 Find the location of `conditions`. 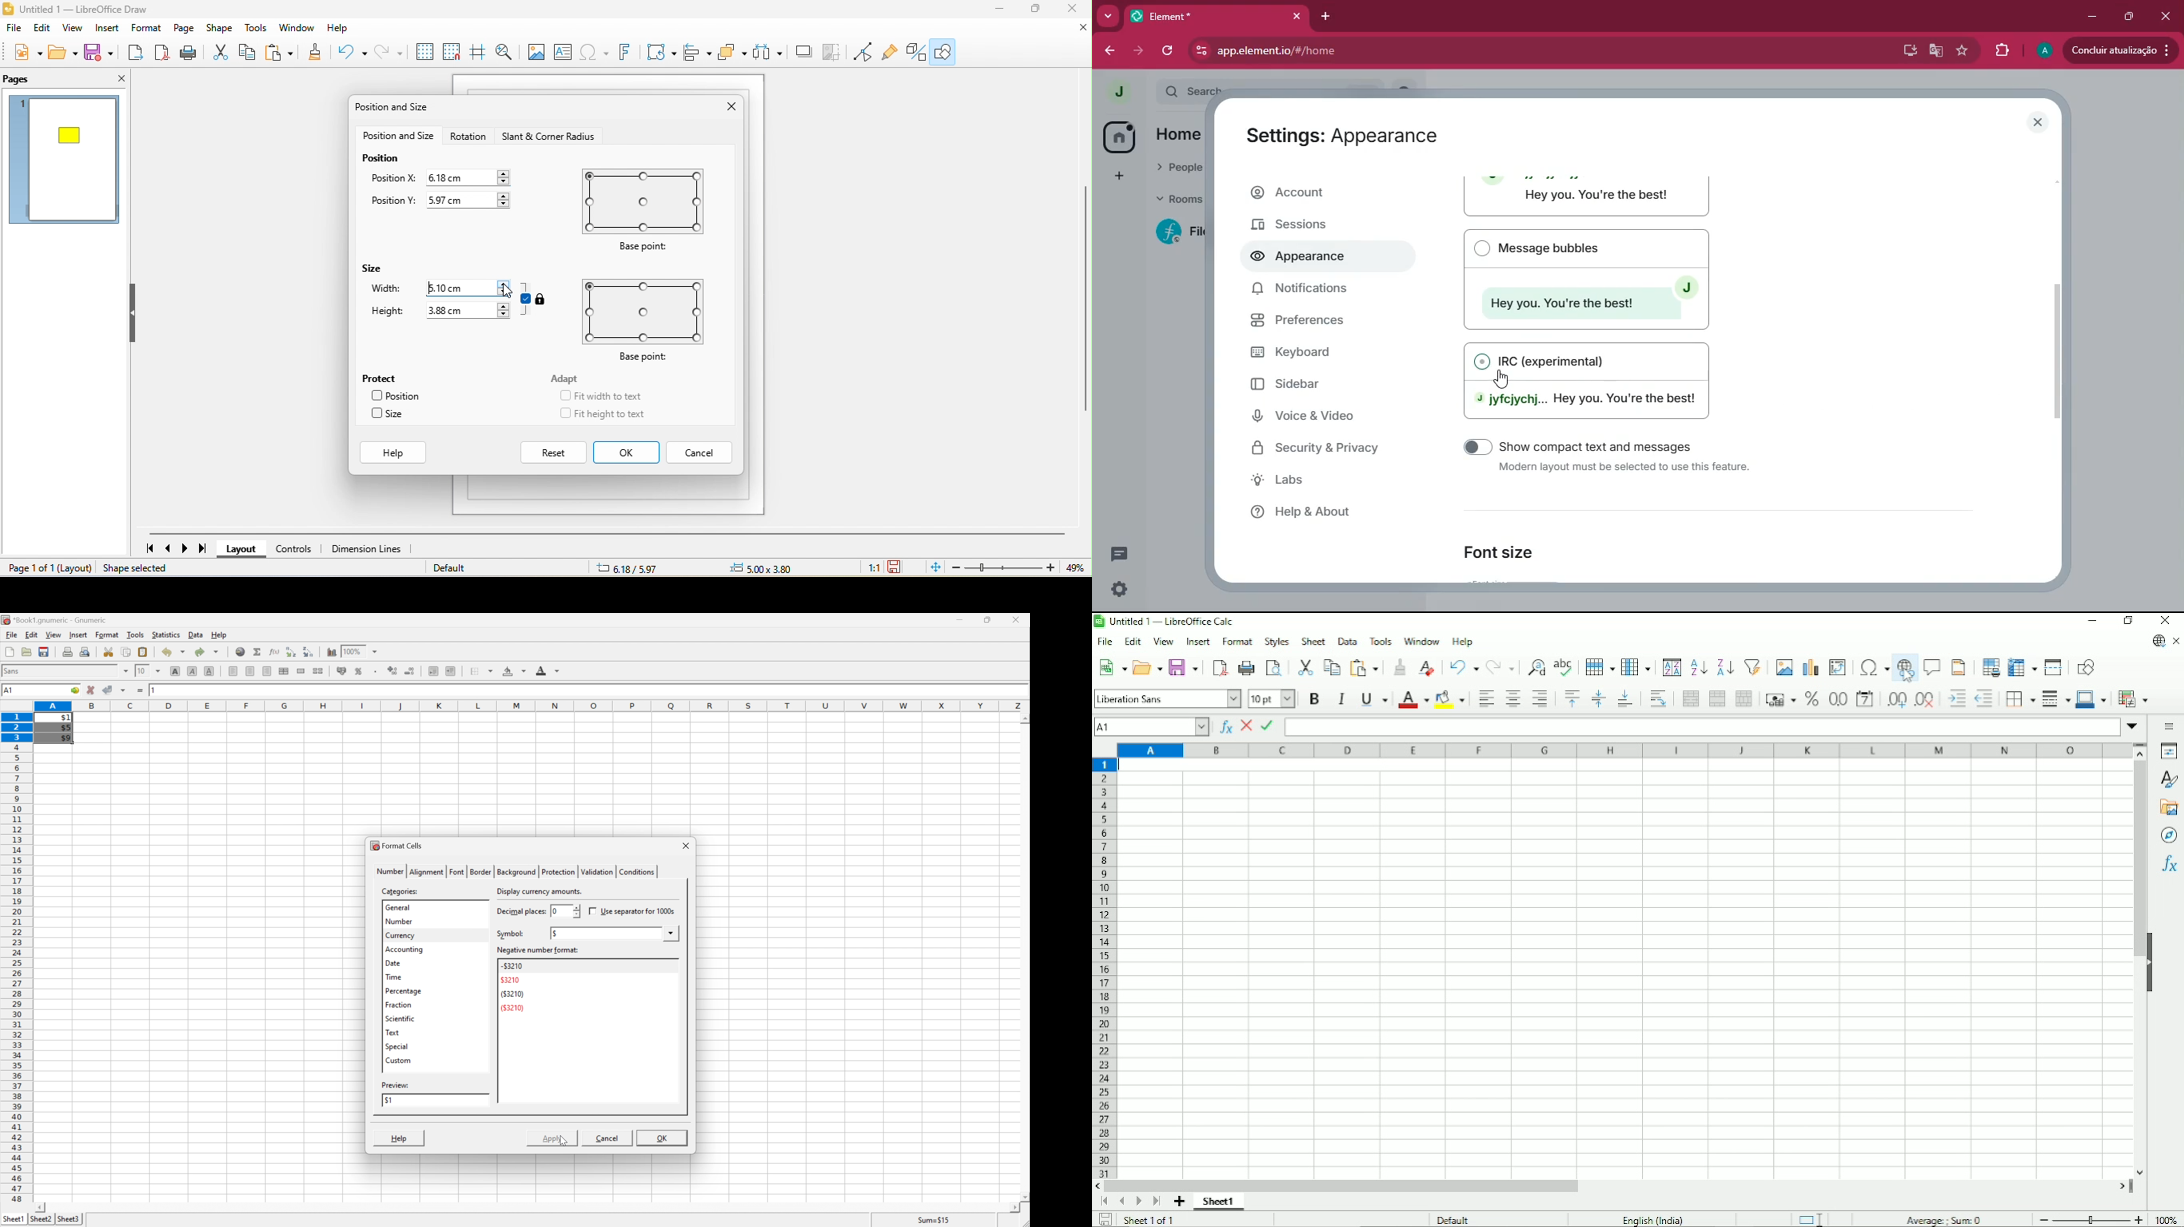

conditions is located at coordinates (635, 871).